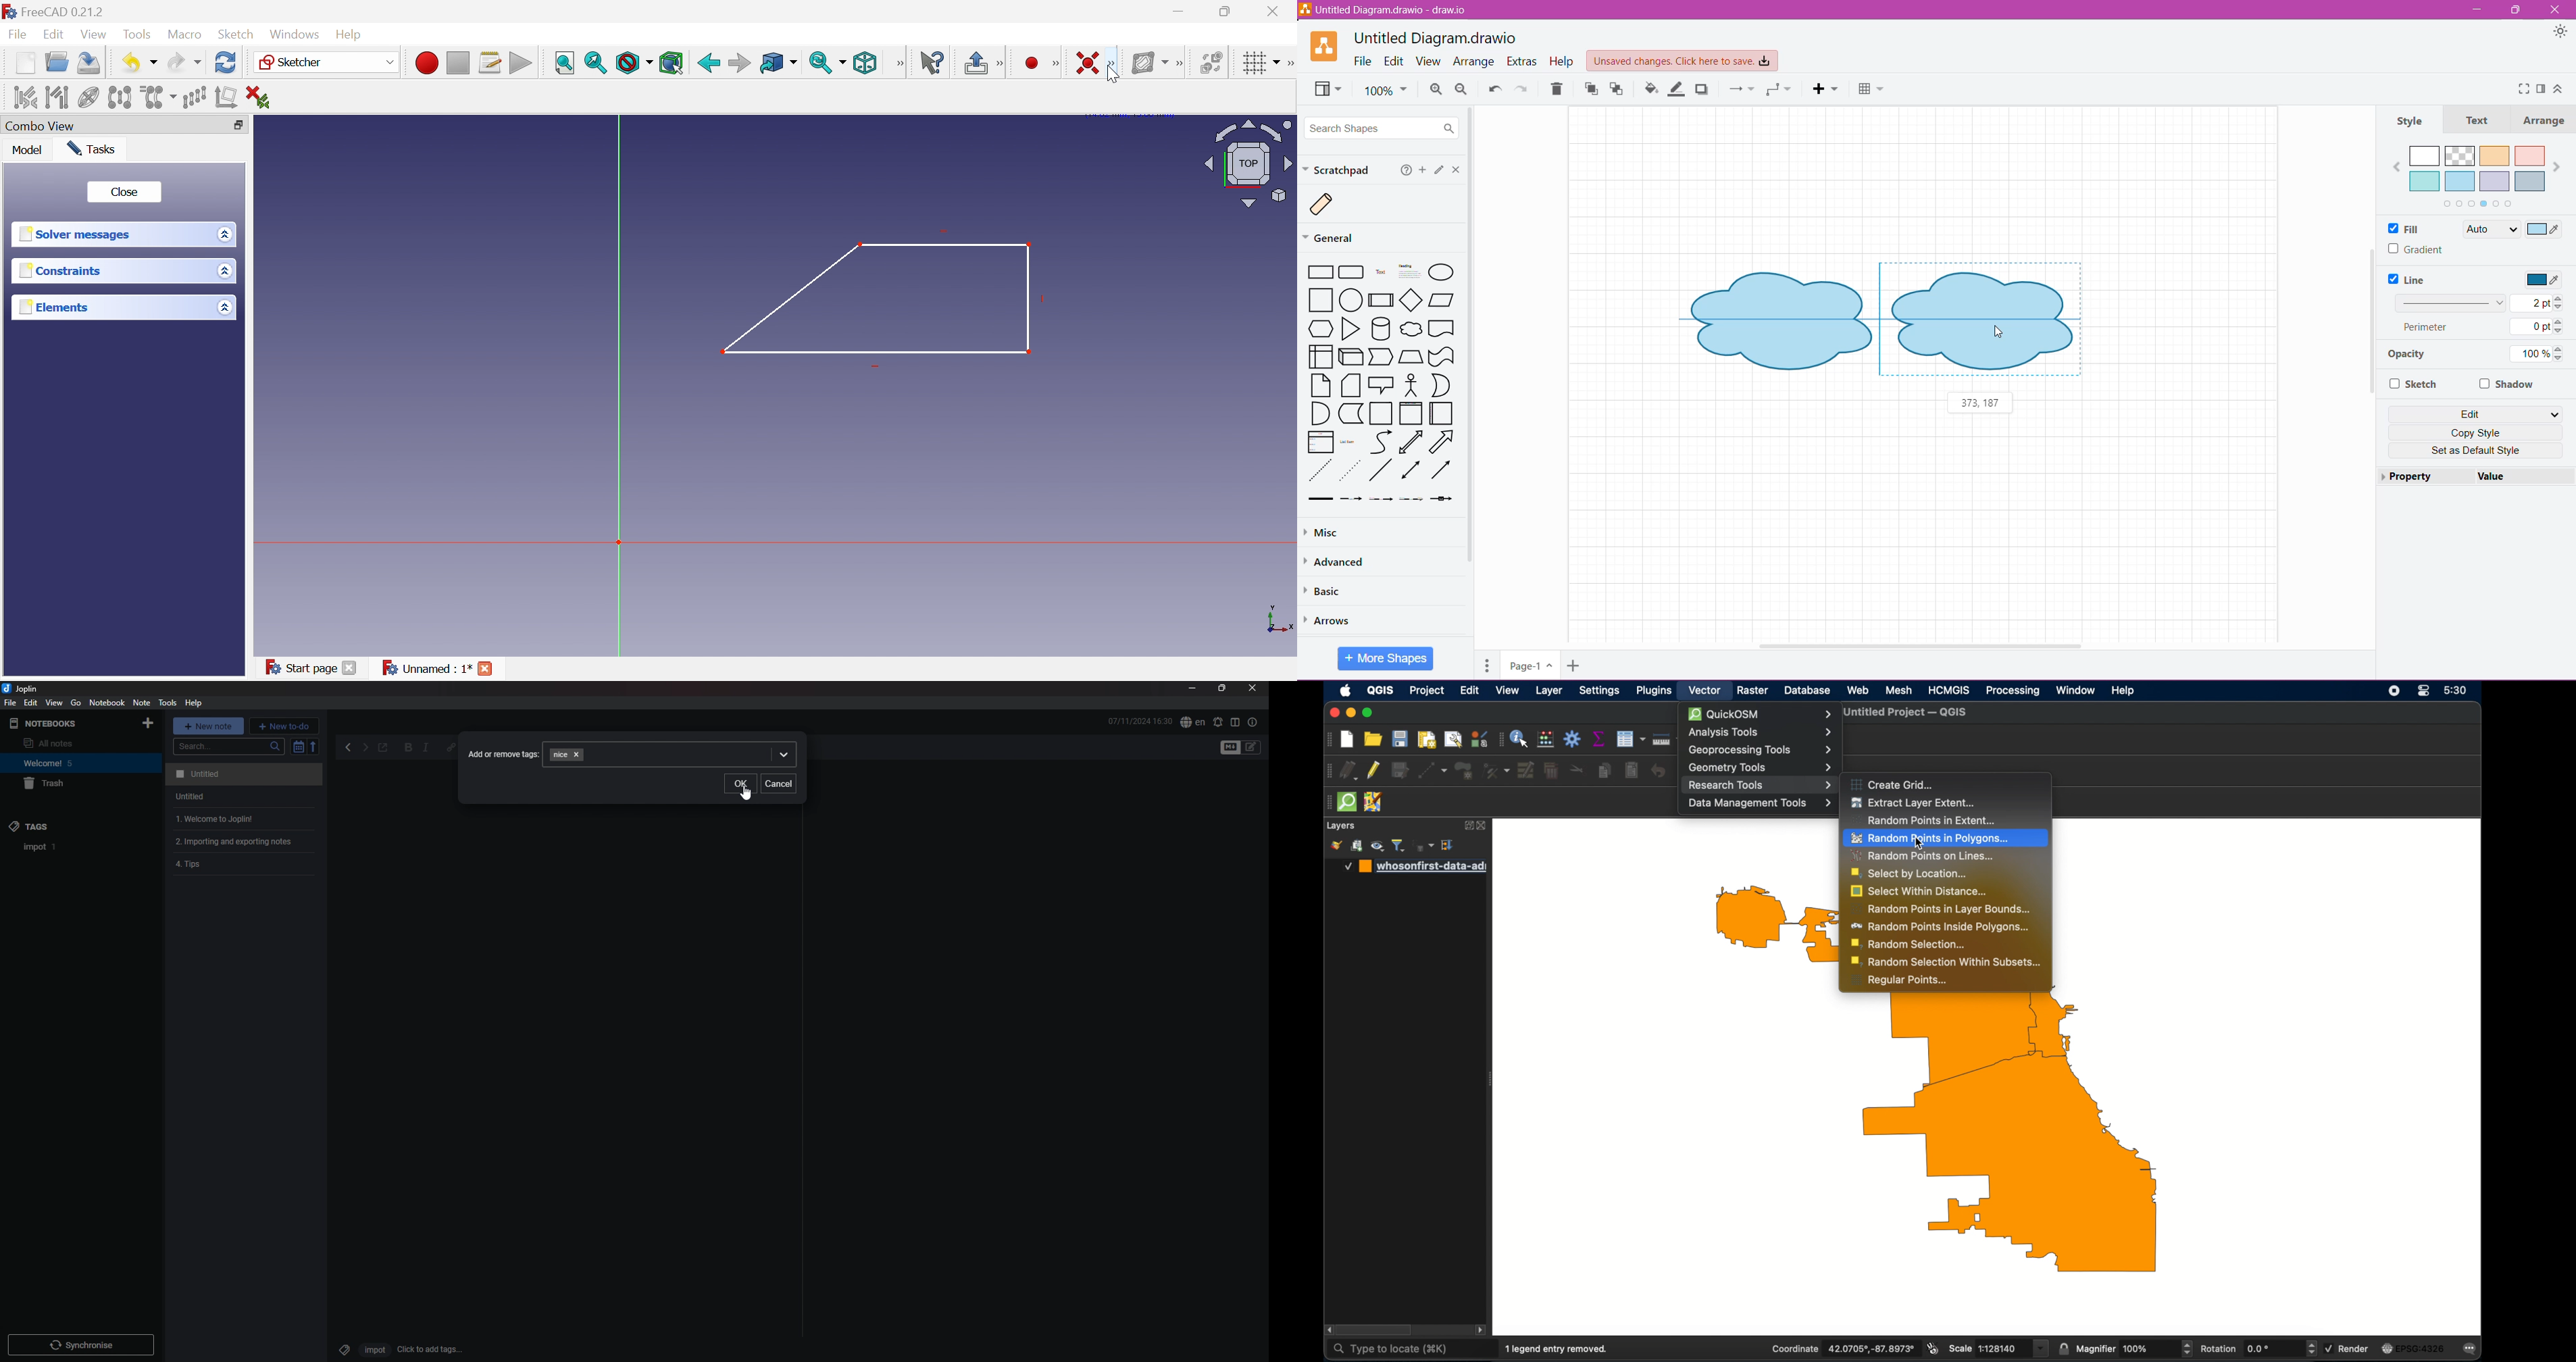  Describe the element at coordinates (1332, 205) in the screenshot. I see `Scratch Image` at that location.